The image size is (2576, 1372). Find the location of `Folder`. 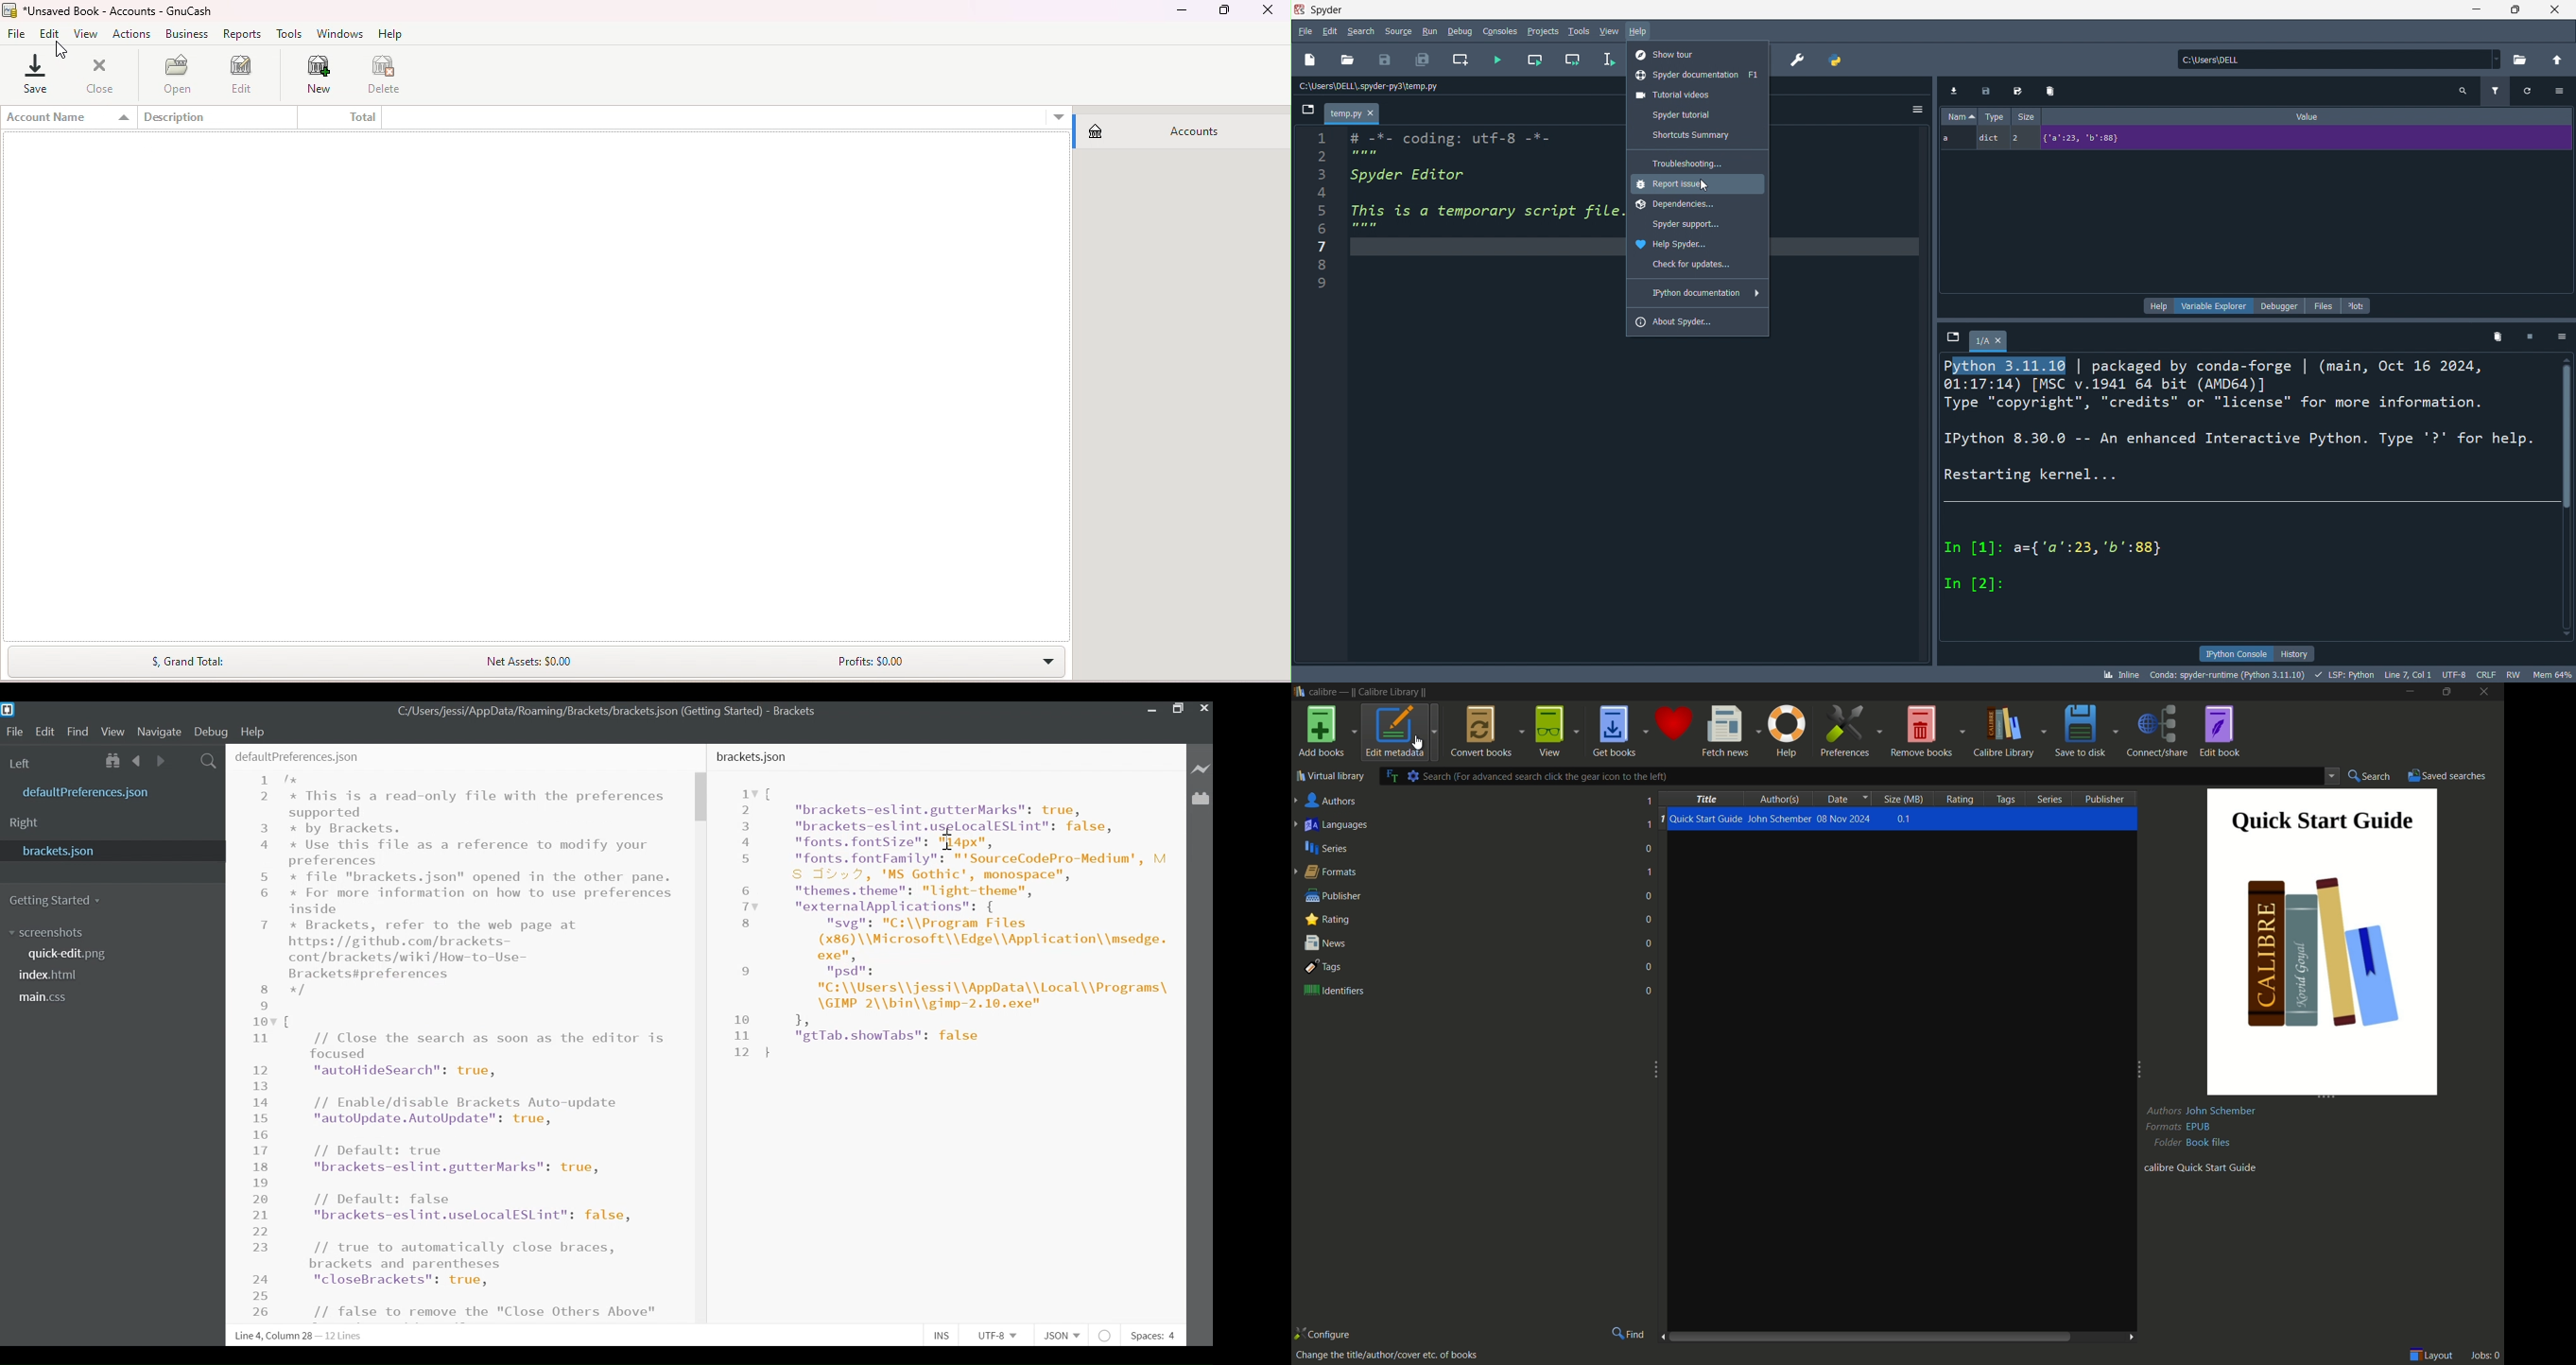

Folder is located at coordinates (2167, 1143).